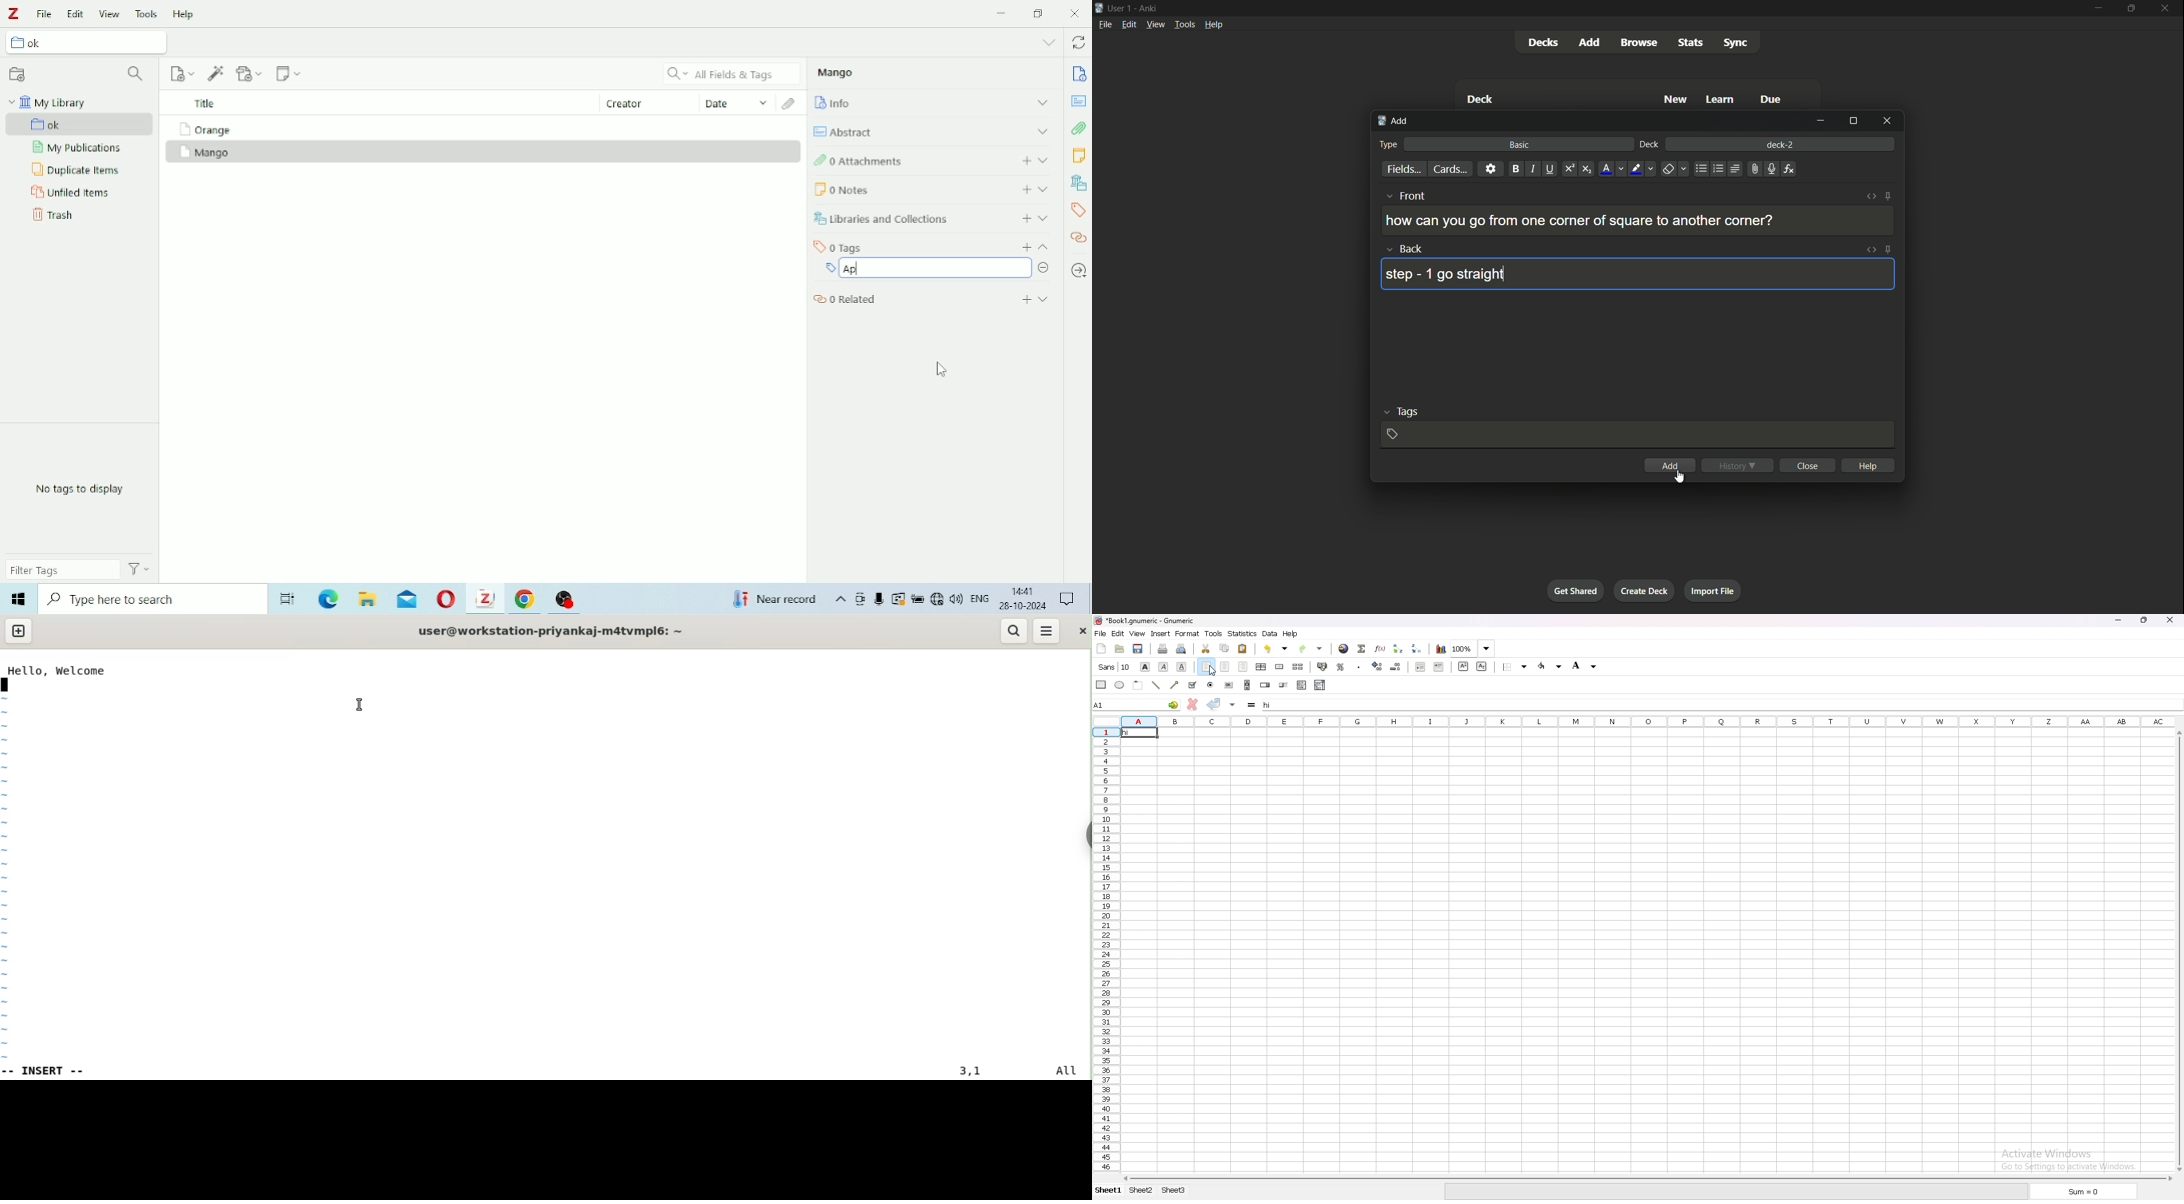 The height and width of the screenshot is (1204, 2184). What do you see at coordinates (1069, 598) in the screenshot?
I see `Notifications` at bounding box center [1069, 598].